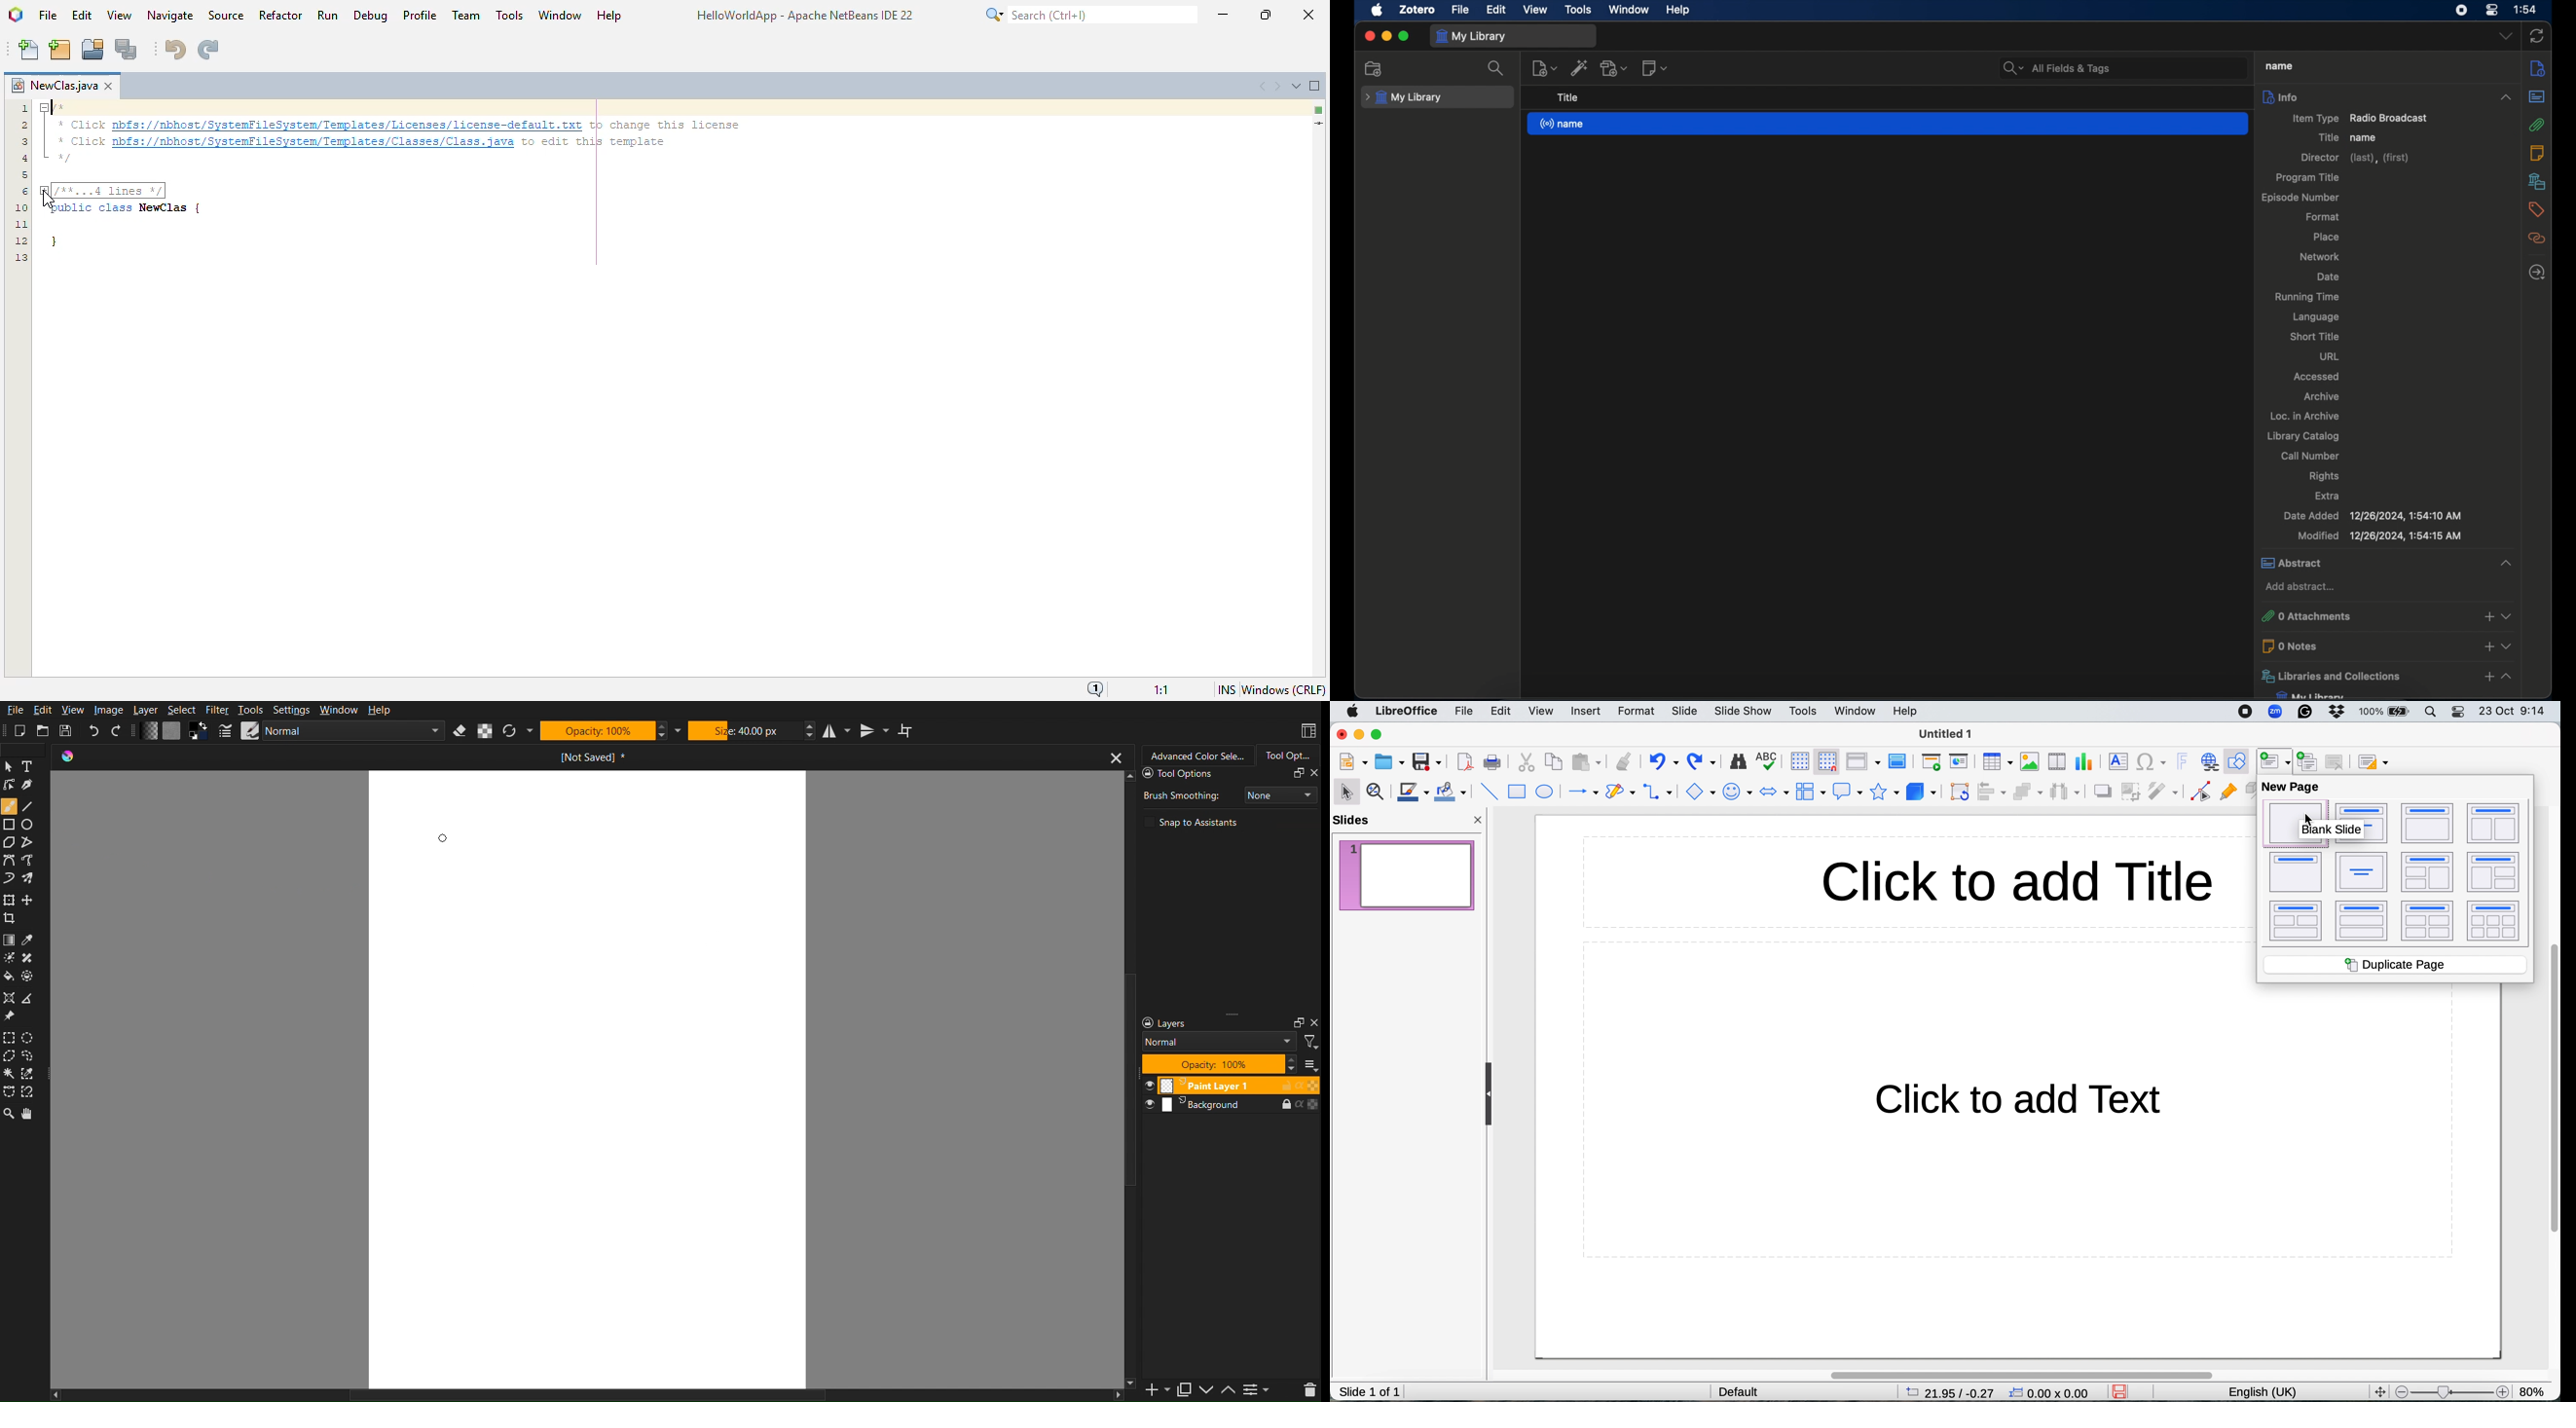 This screenshot has width=2576, height=1428. Describe the element at coordinates (1413, 792) in the screenshot. I see `text color` at that location.